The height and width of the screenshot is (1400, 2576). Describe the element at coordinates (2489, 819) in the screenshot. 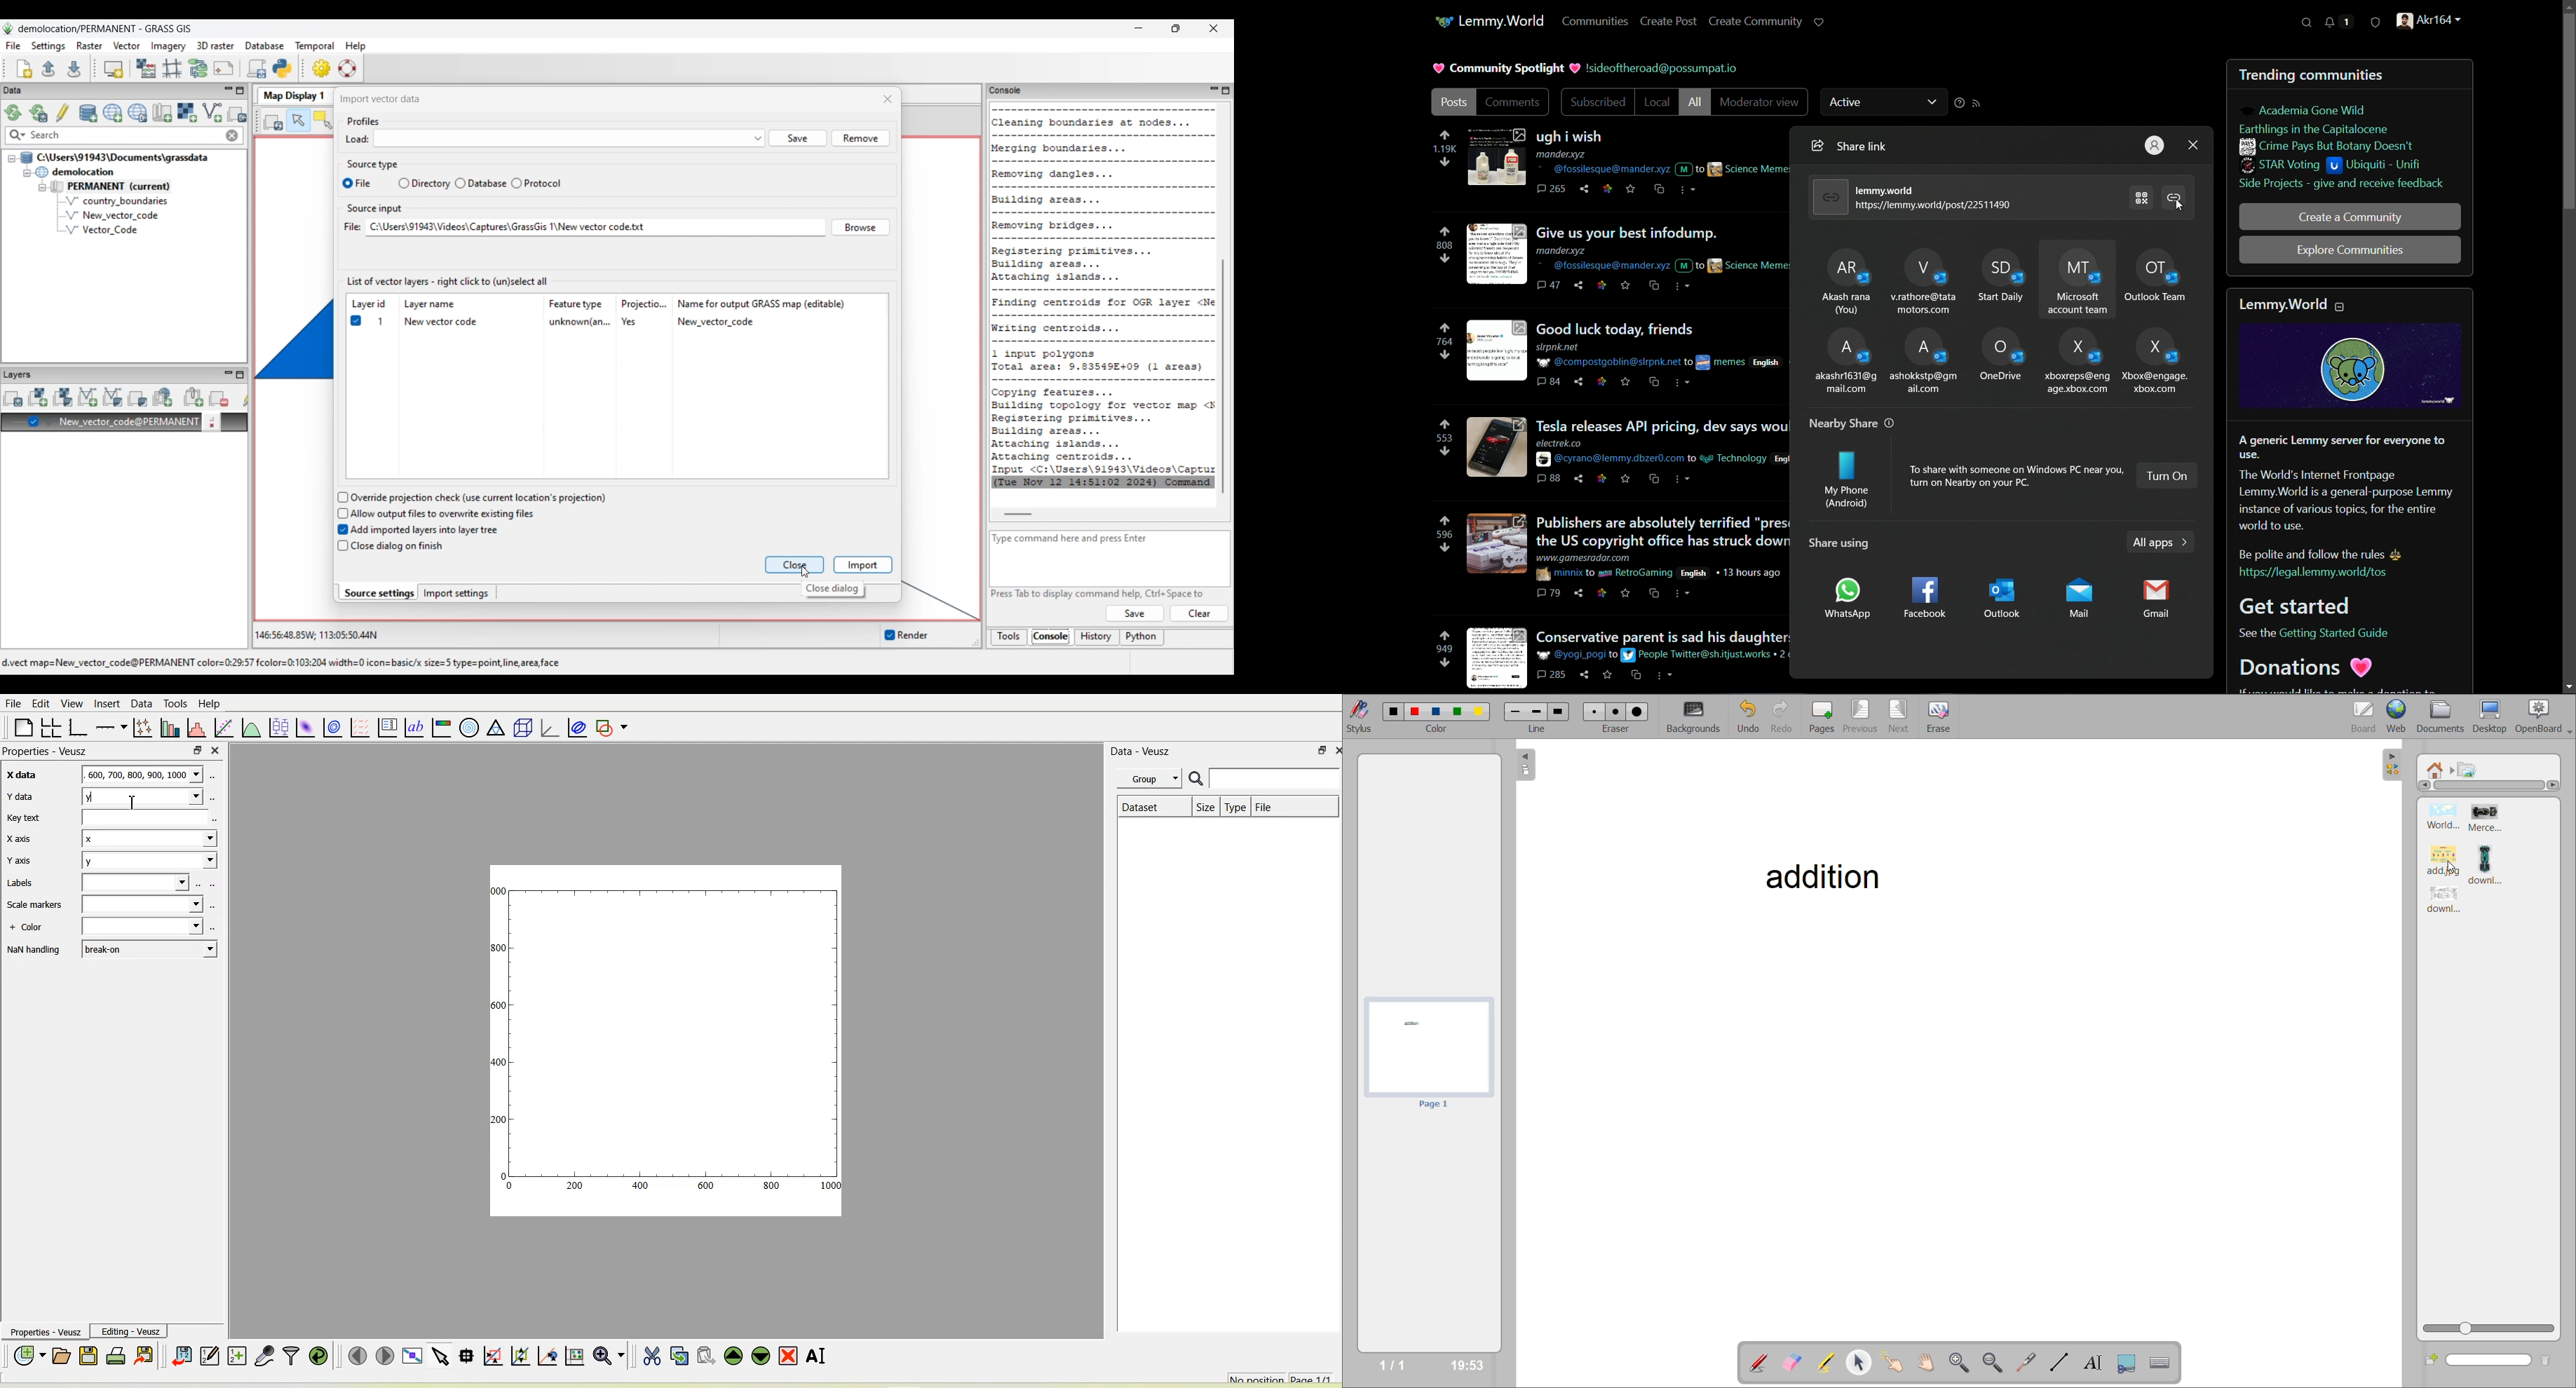

I see `image 2` at that location.